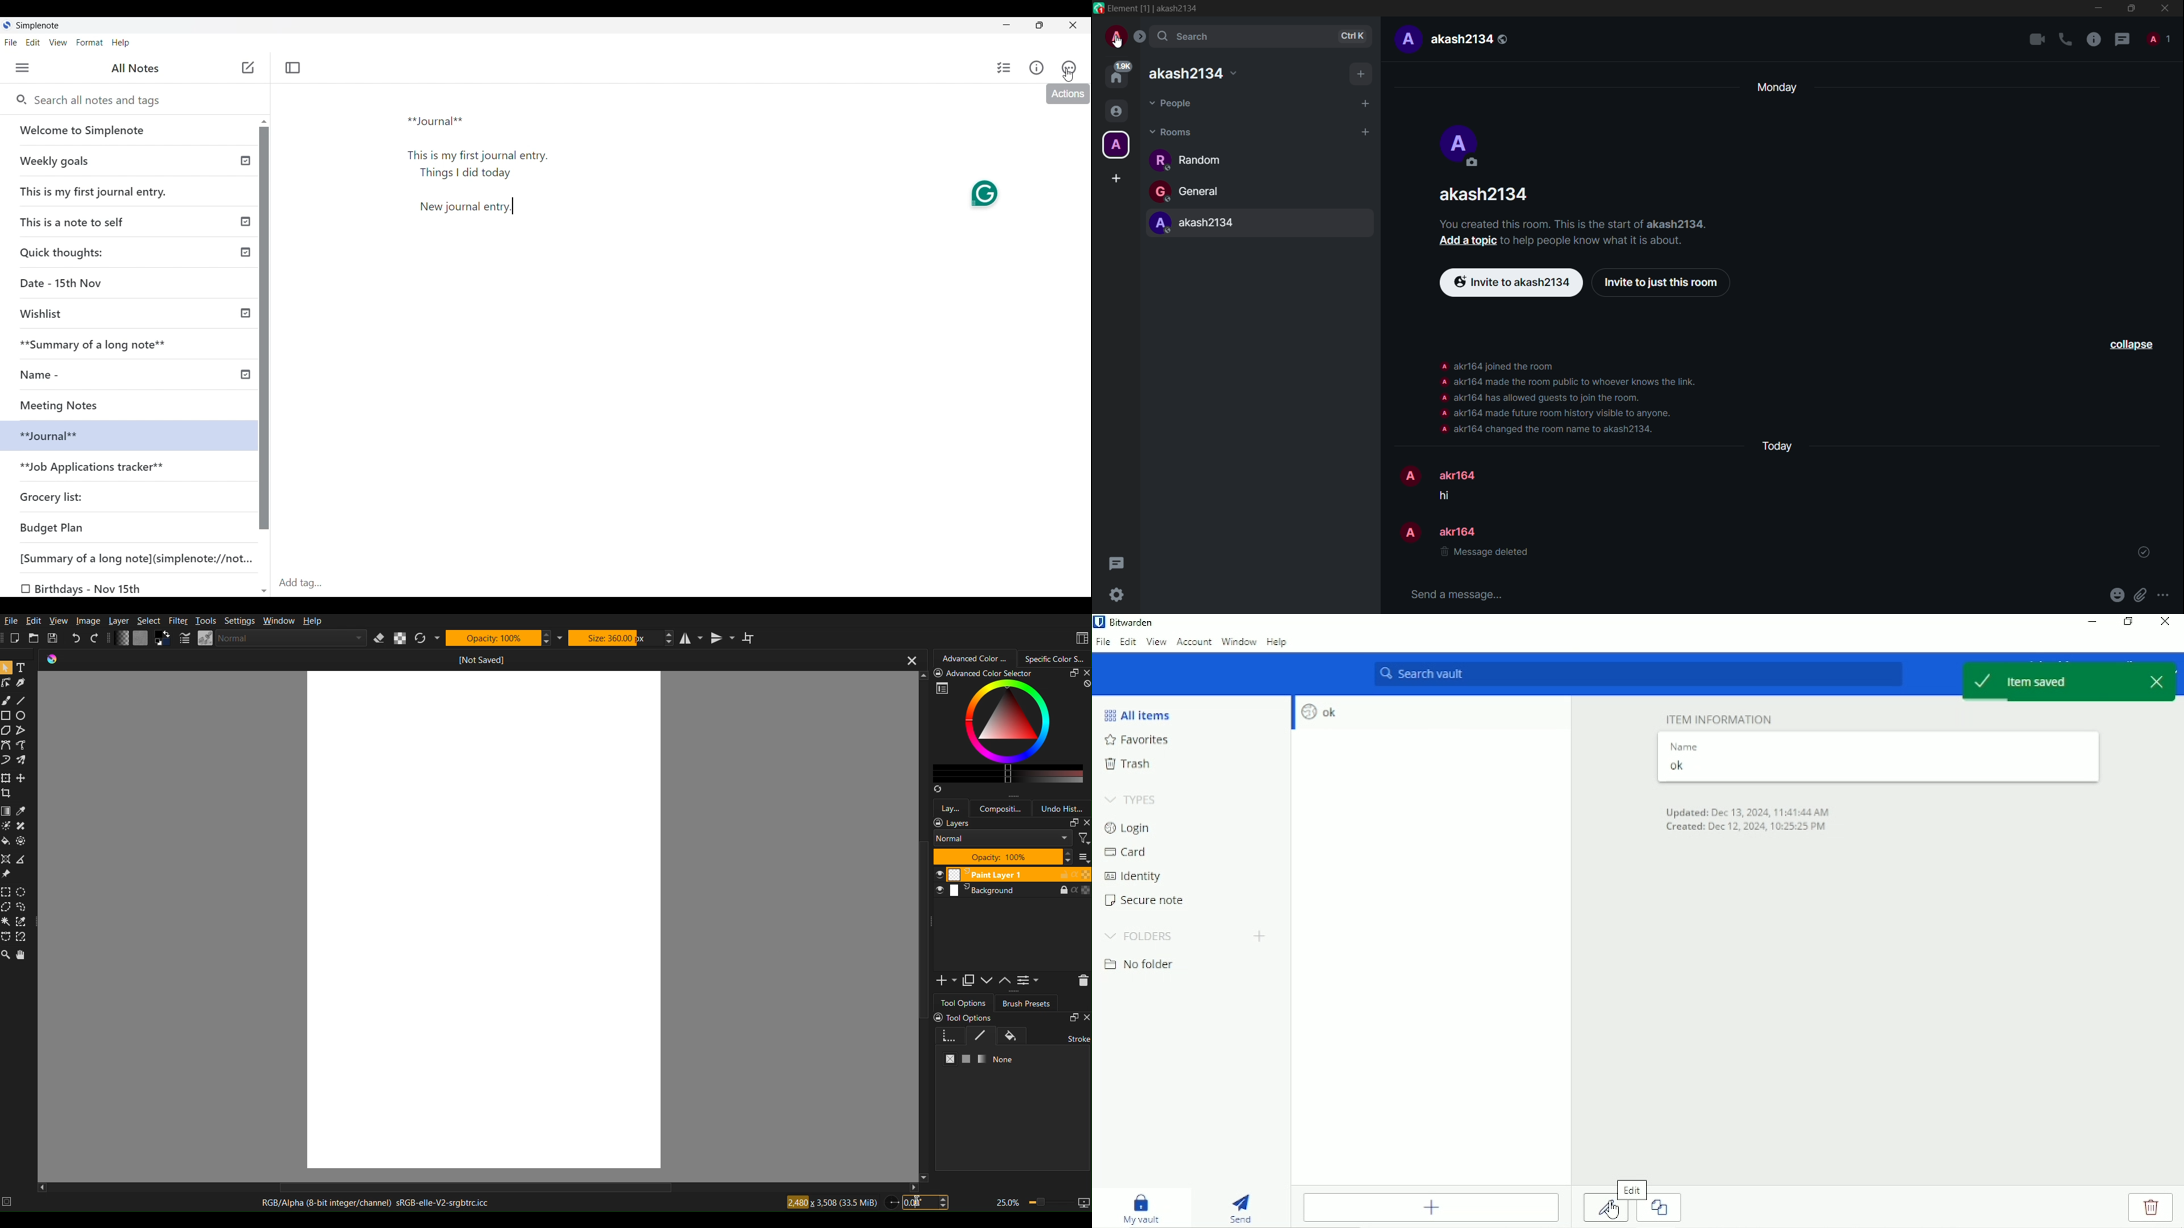  Describe the element at coordinates (1118, 74) in the screenshot. I see `home page` at that location.